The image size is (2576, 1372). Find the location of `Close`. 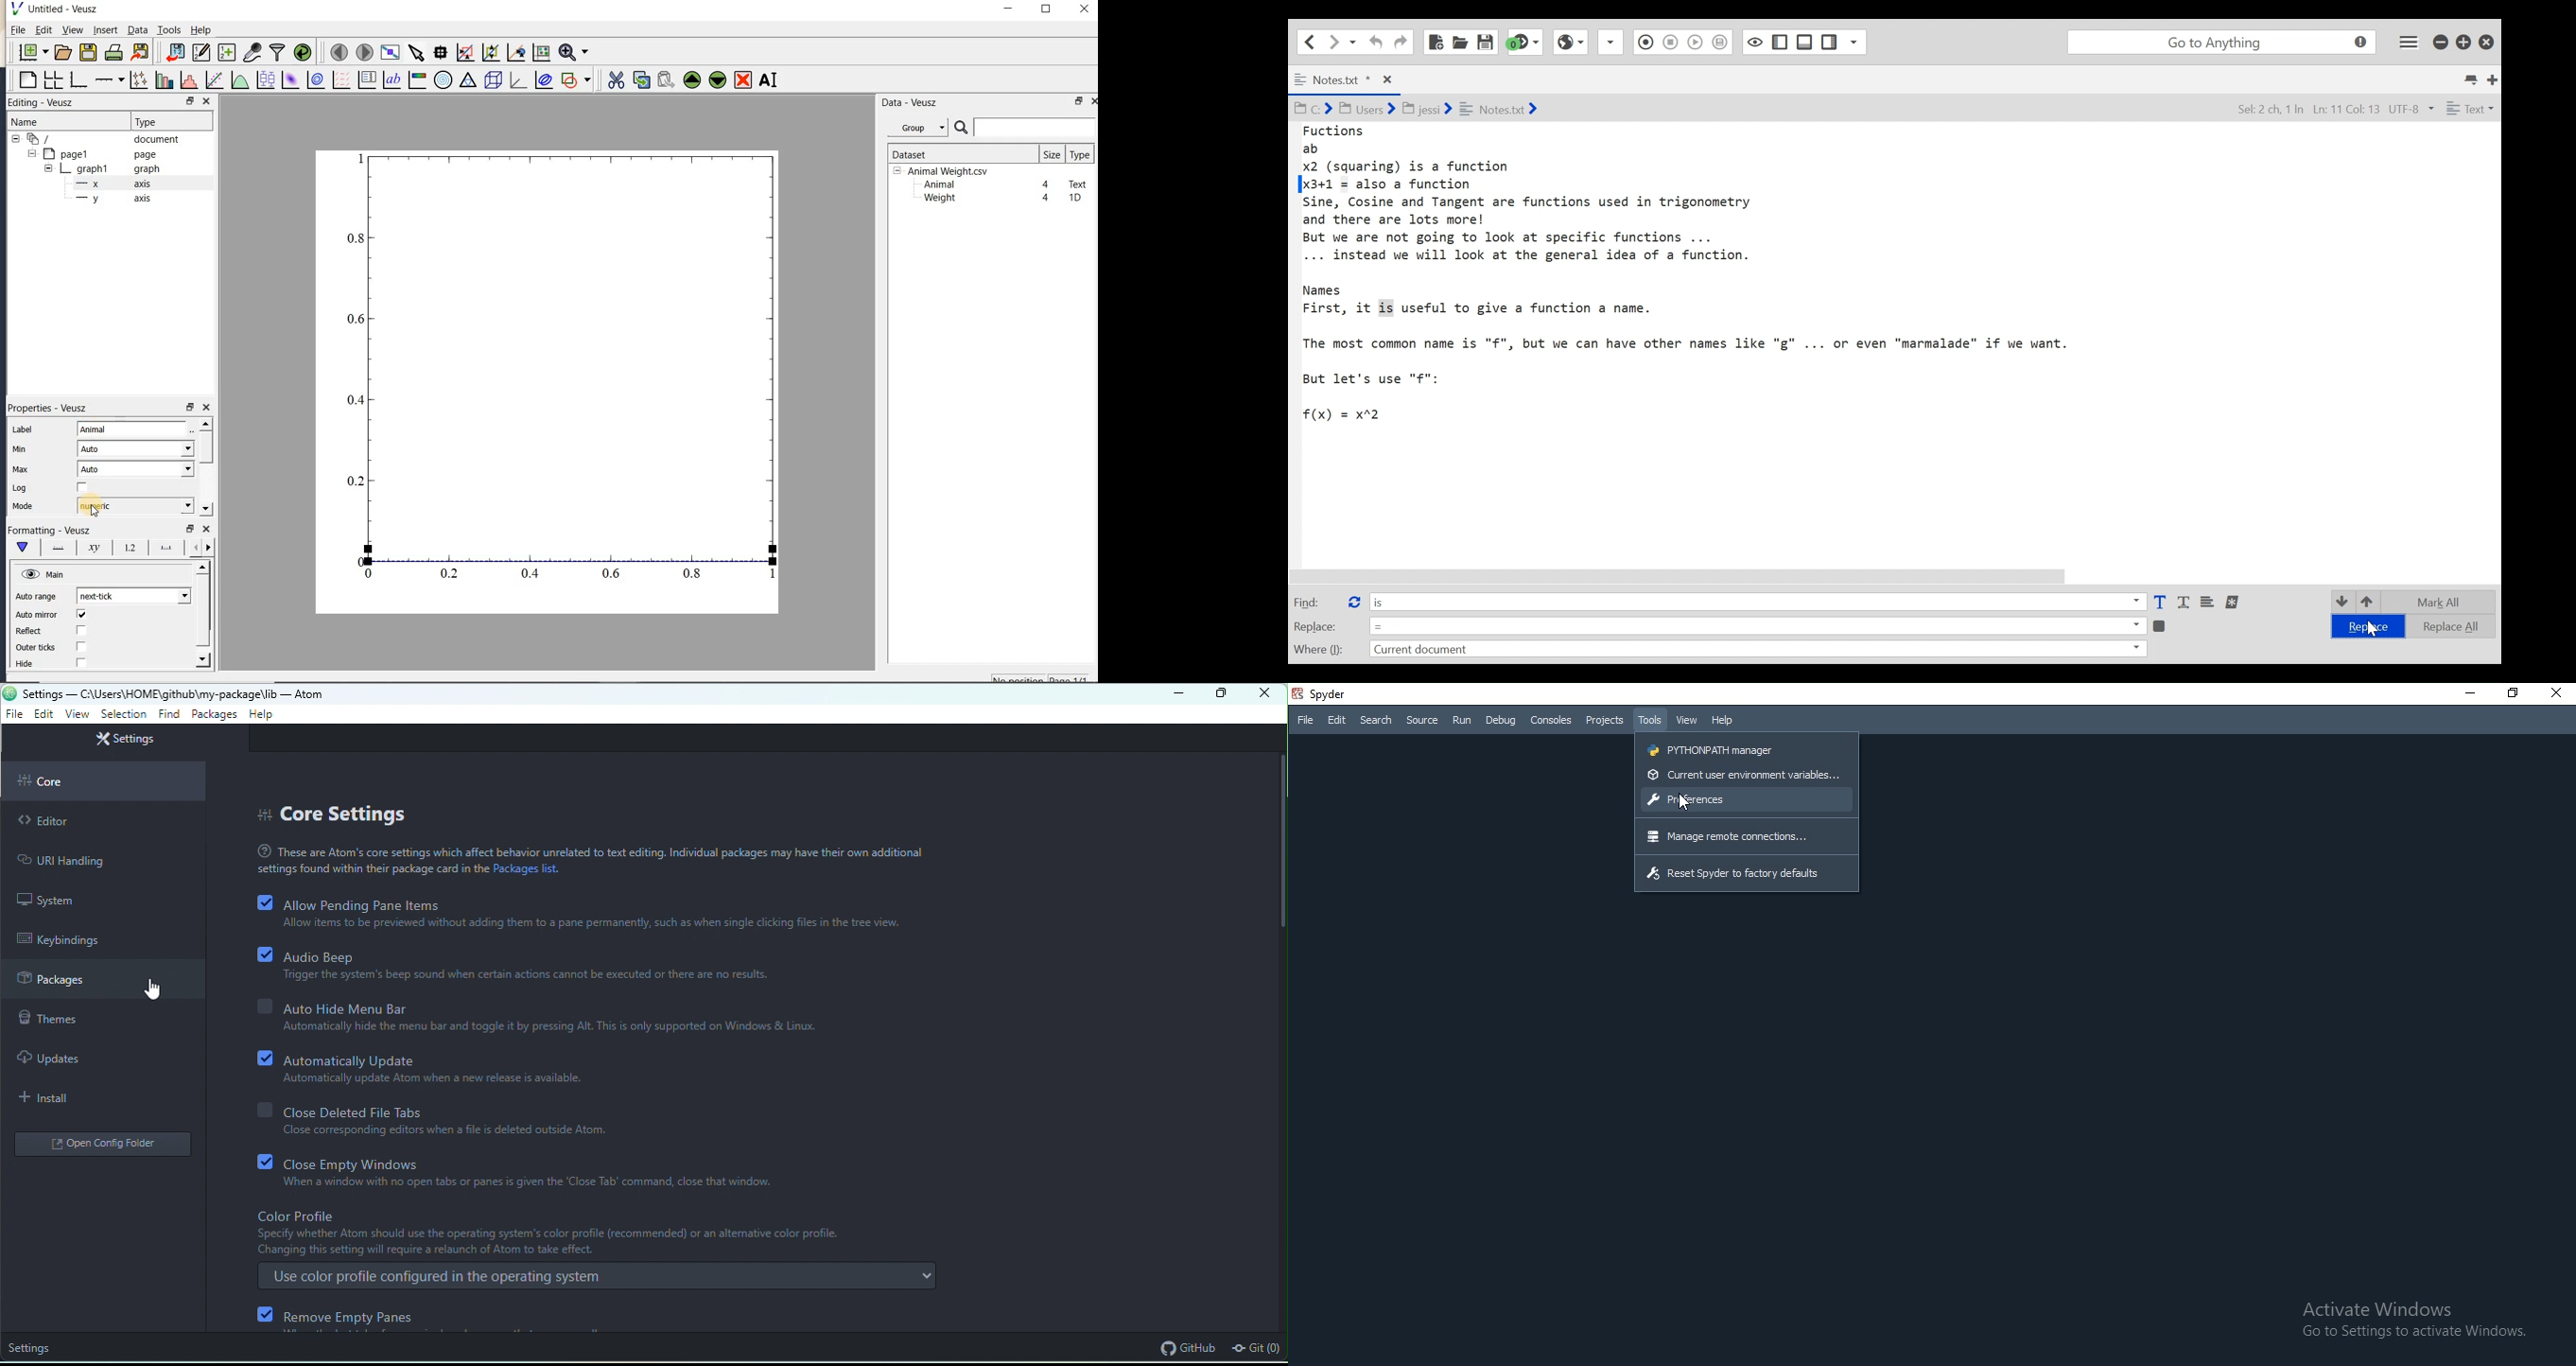

Close is located at coordinates (2557, 692).